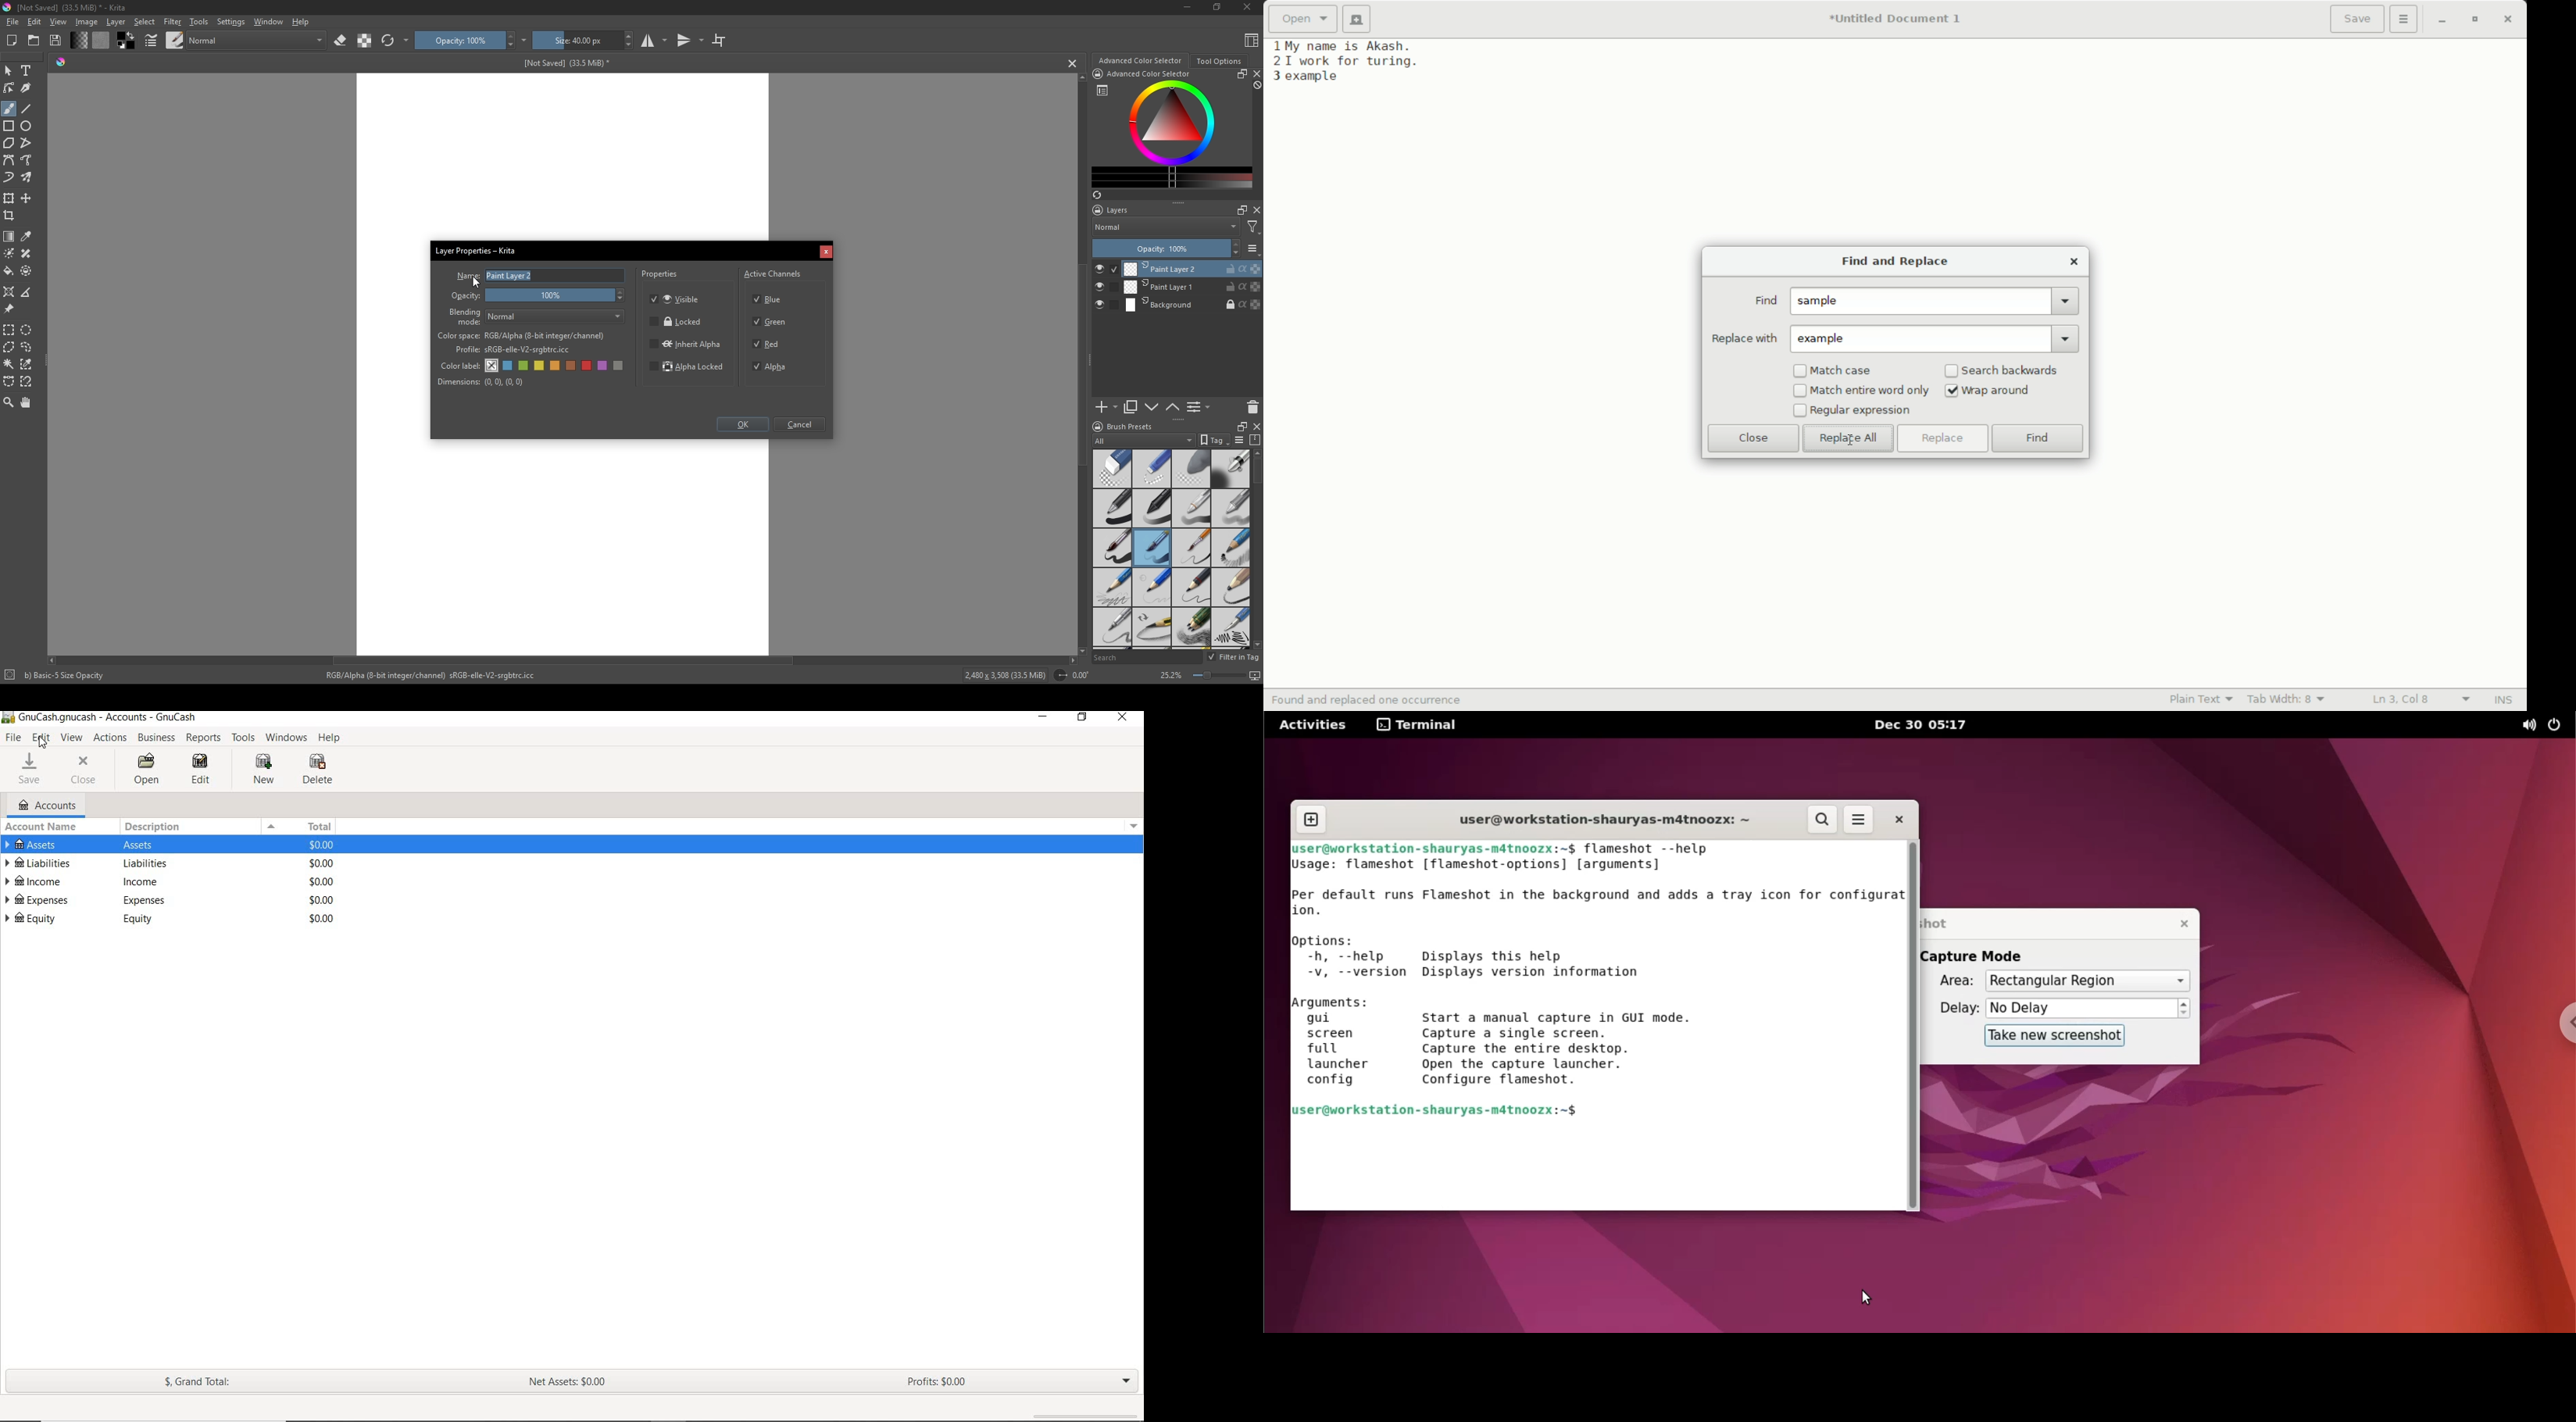 Image resolution: width=2576 pixels, height=1428 pixels. Describe the element at coordinates (569, 1382) in the screenshot. I see `NET ASSETS` at that location.